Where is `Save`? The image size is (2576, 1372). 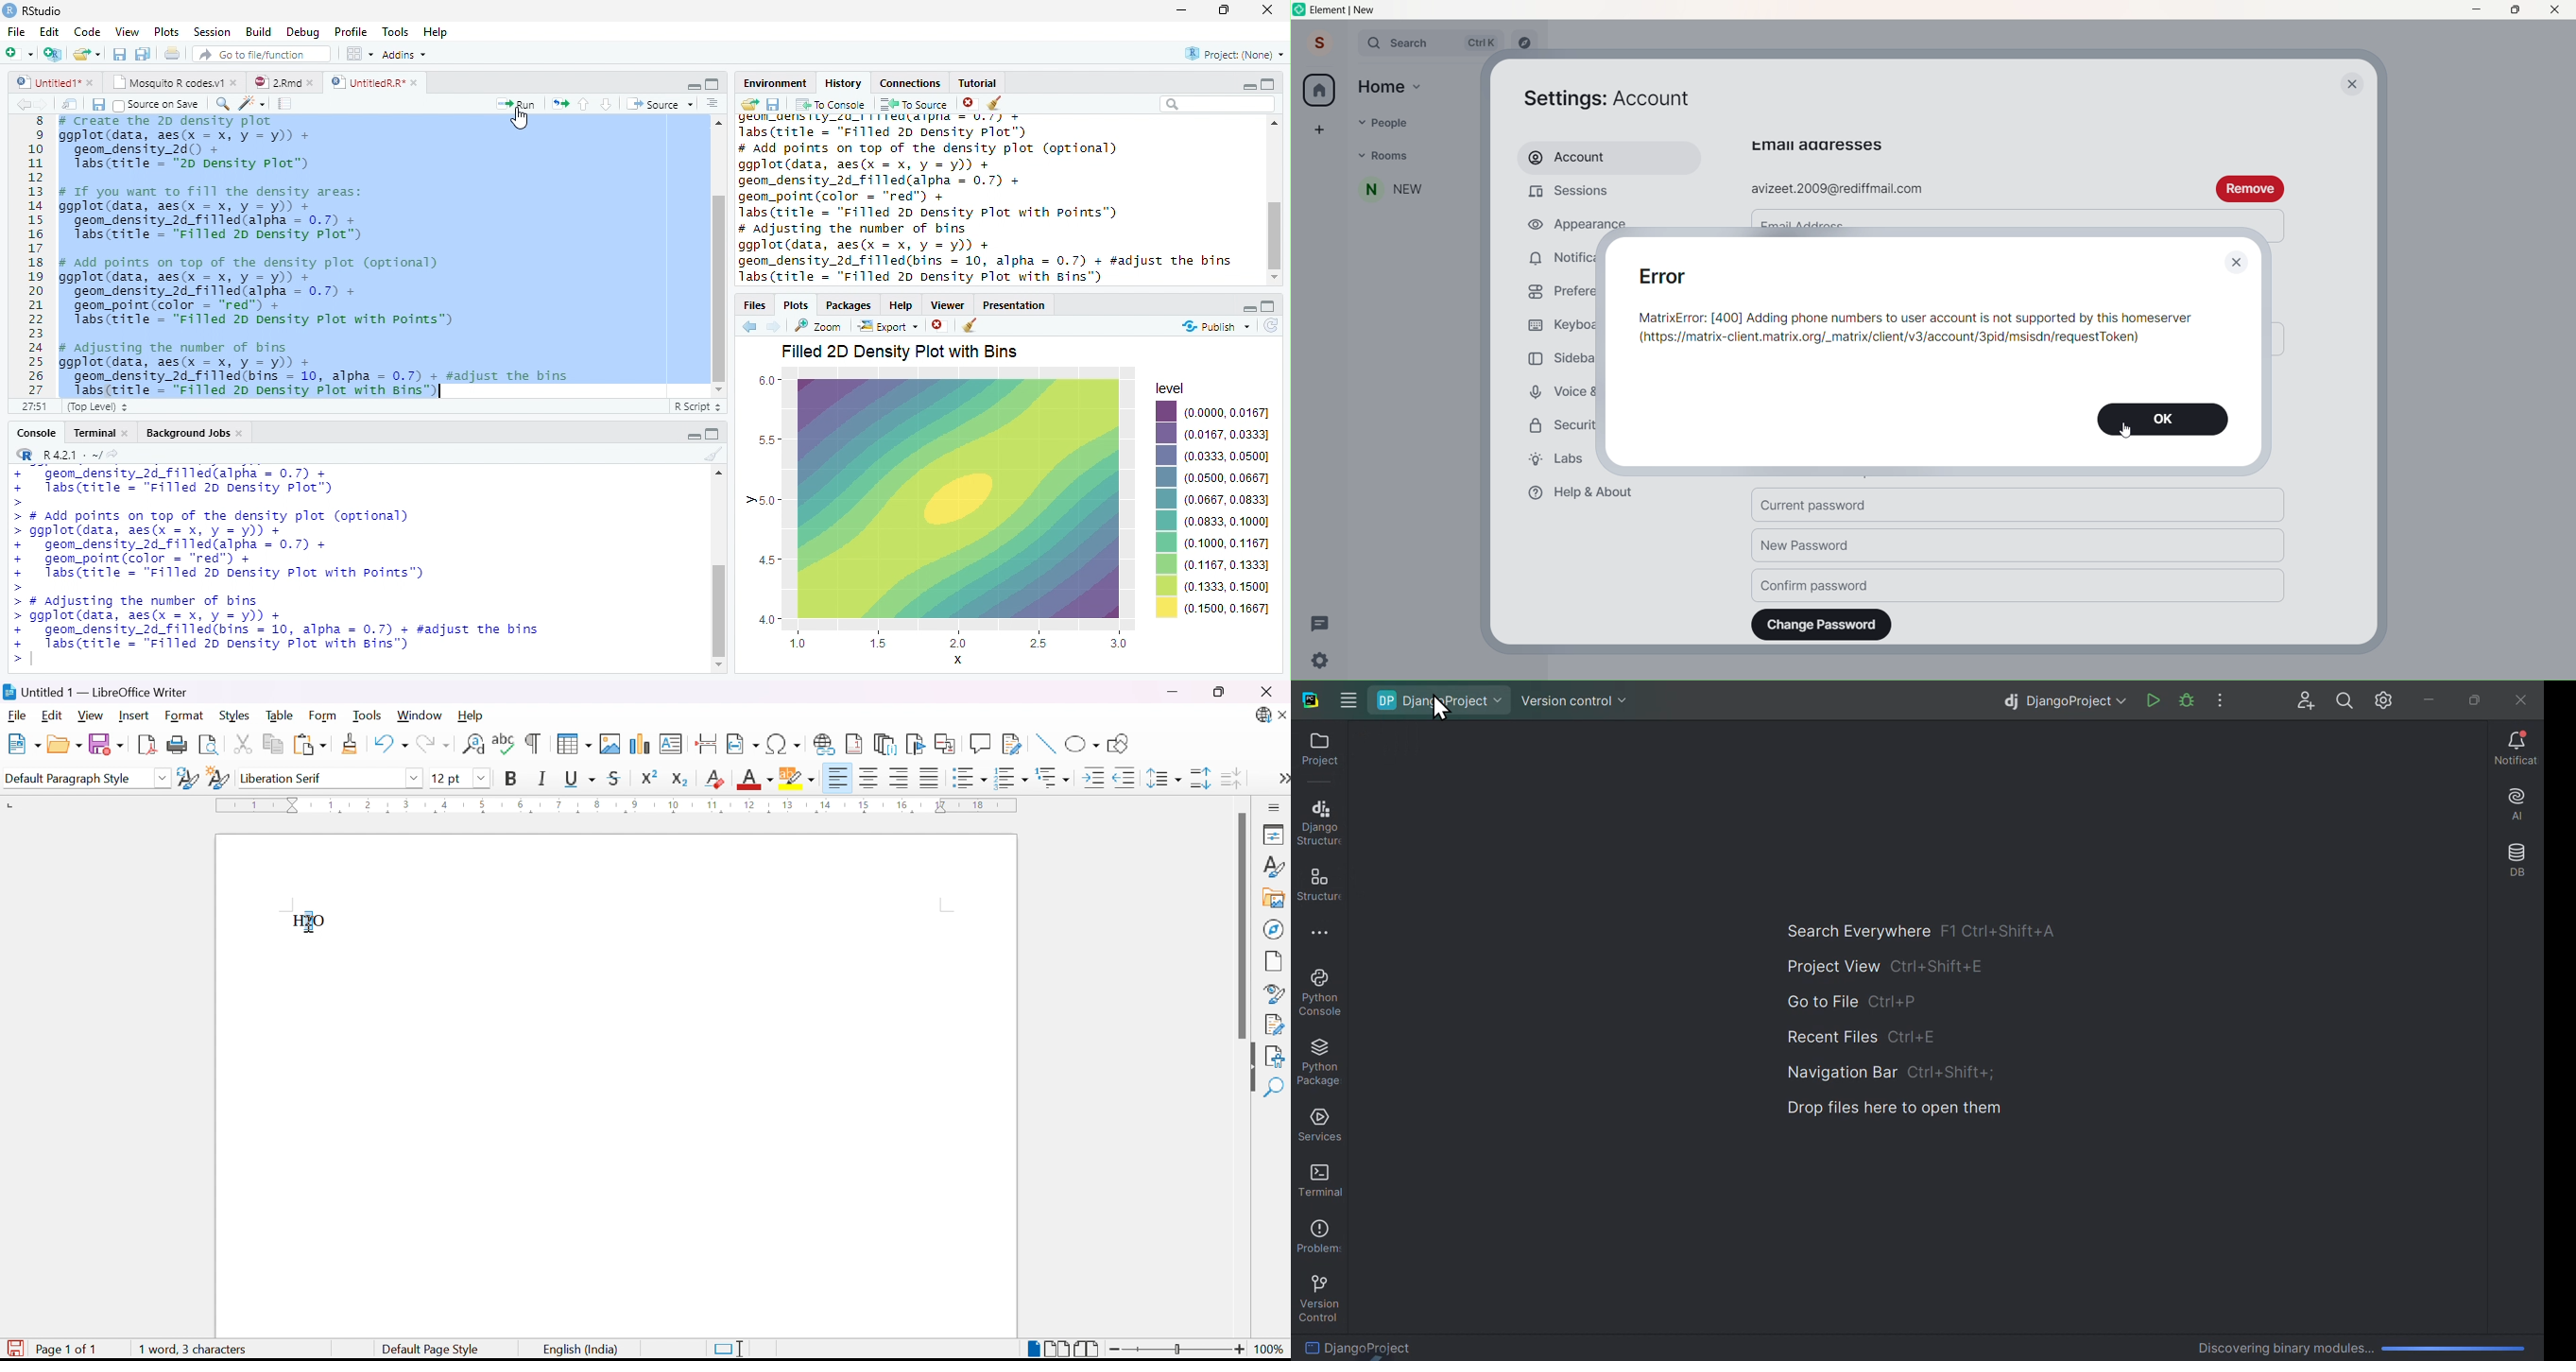
Save is located at coordinates (104, 743).